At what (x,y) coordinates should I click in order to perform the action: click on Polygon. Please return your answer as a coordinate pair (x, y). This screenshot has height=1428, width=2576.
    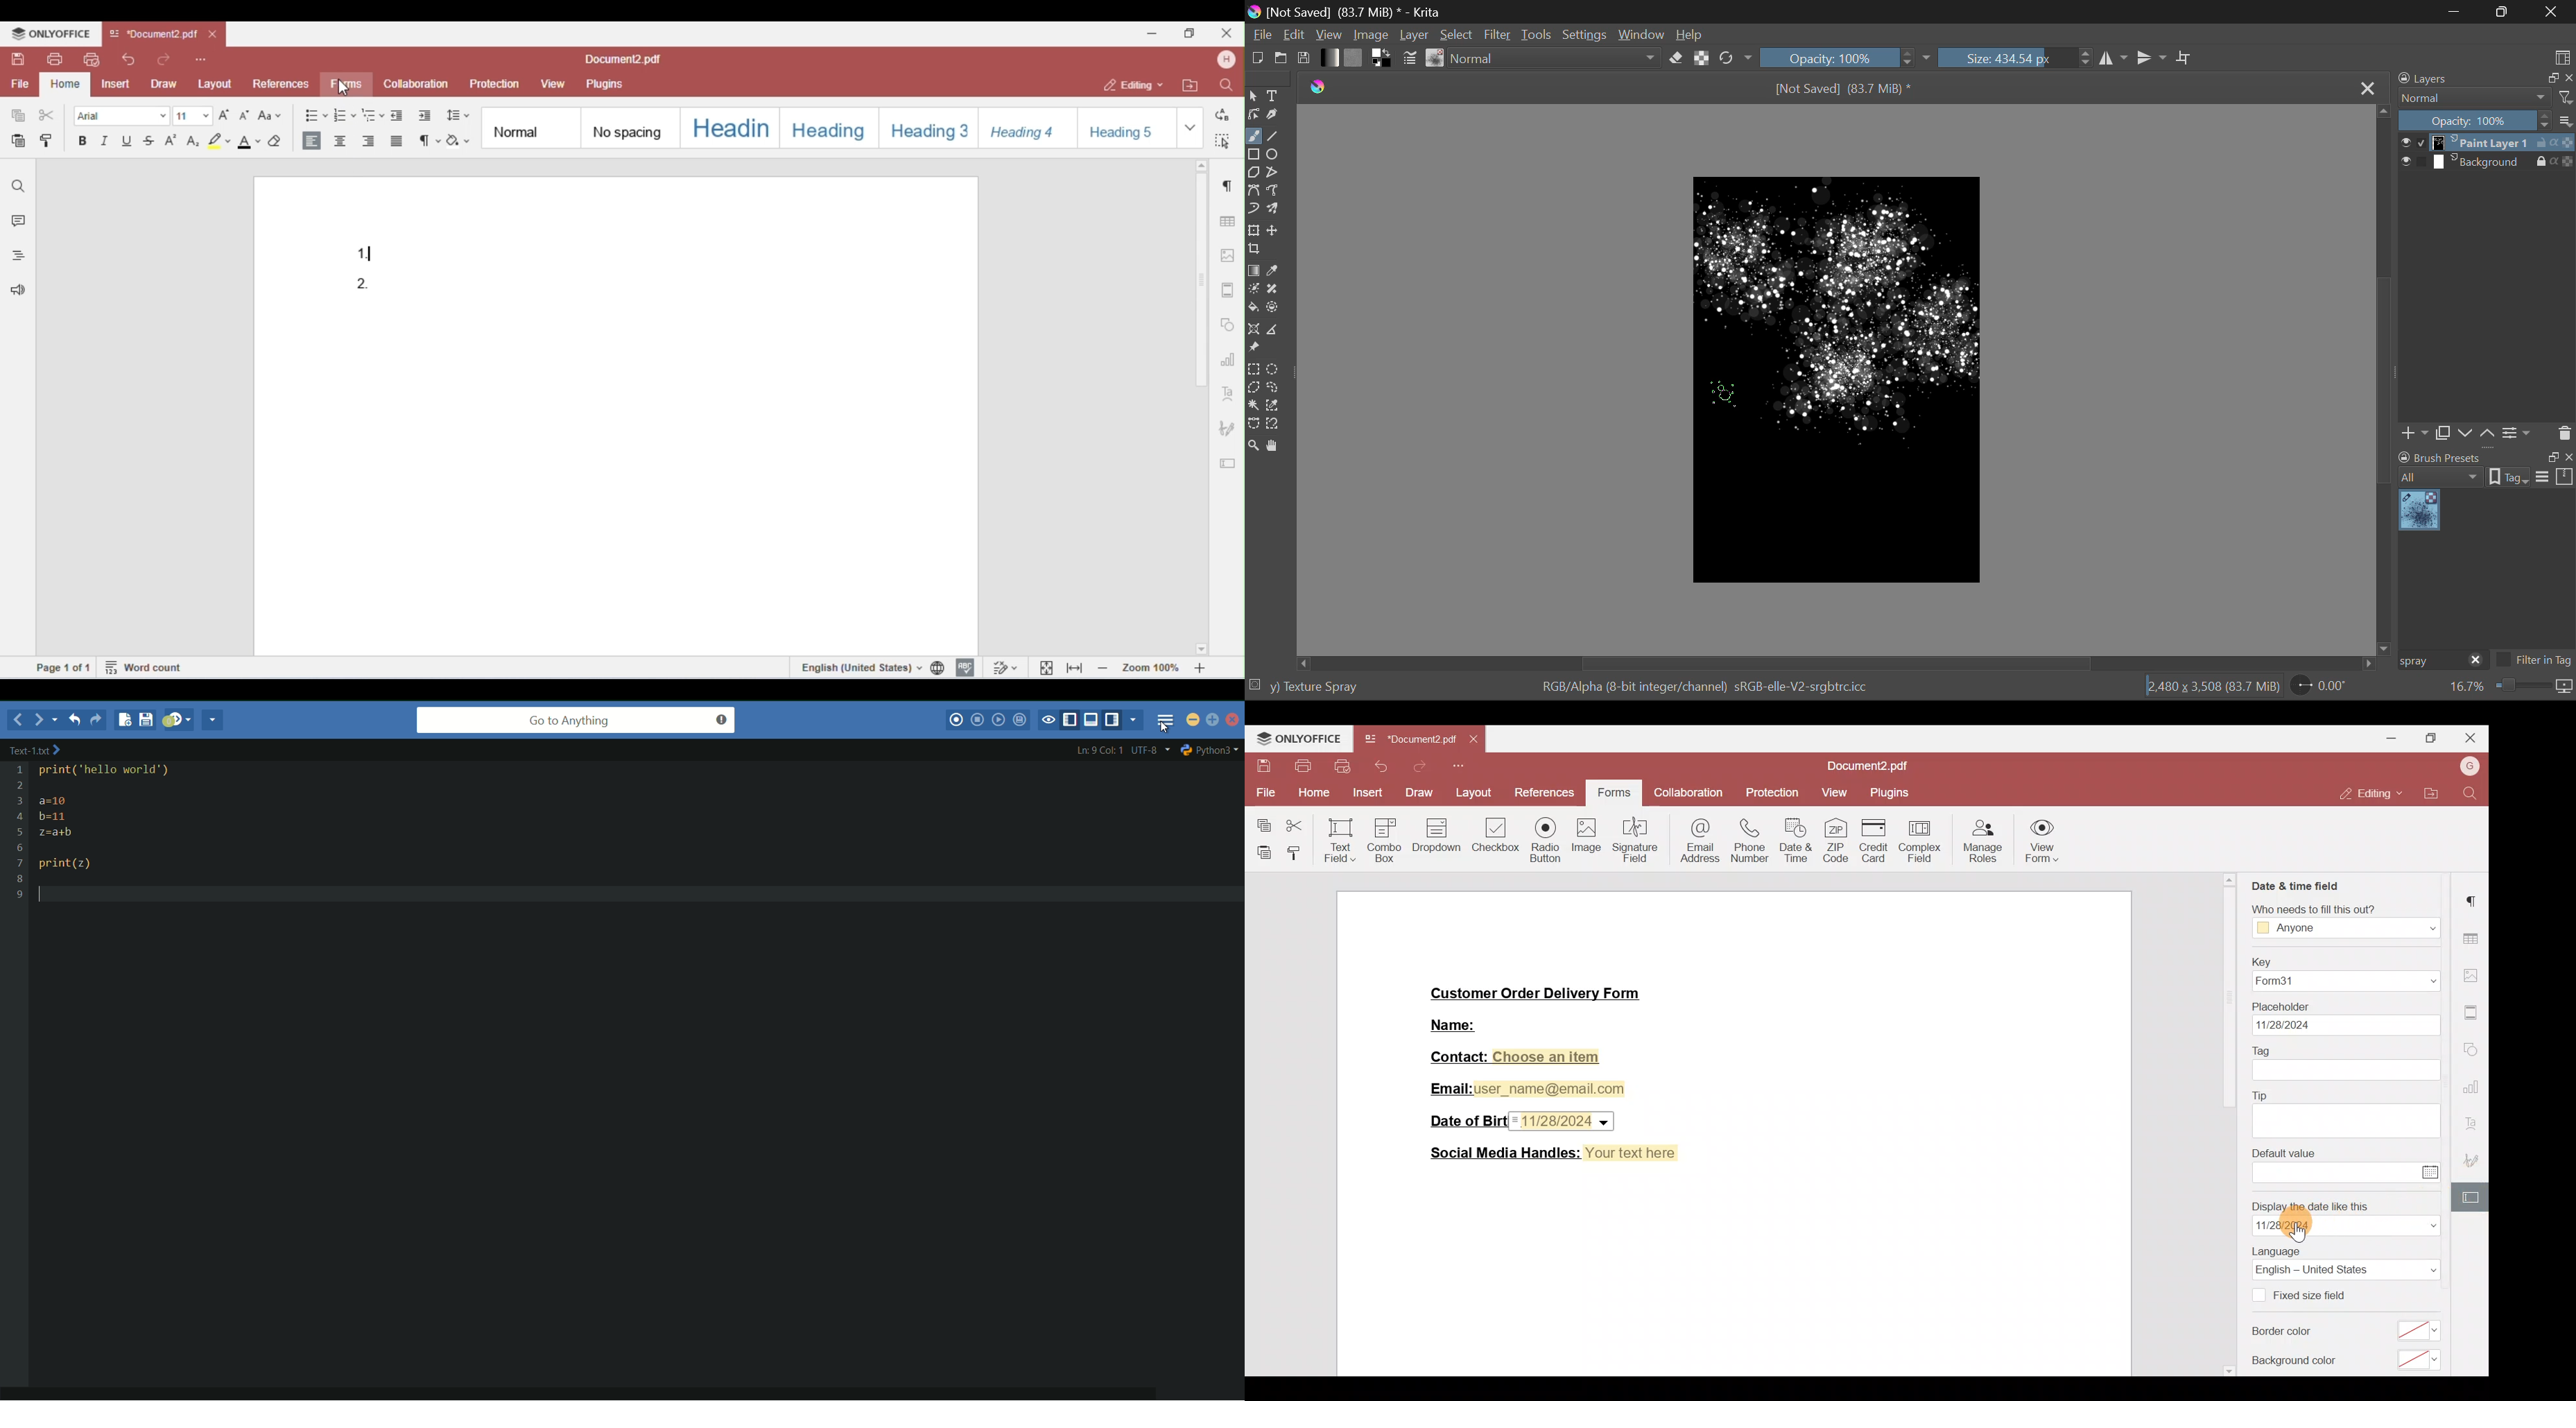
    Looking at the image, I should click on (1254, 173).